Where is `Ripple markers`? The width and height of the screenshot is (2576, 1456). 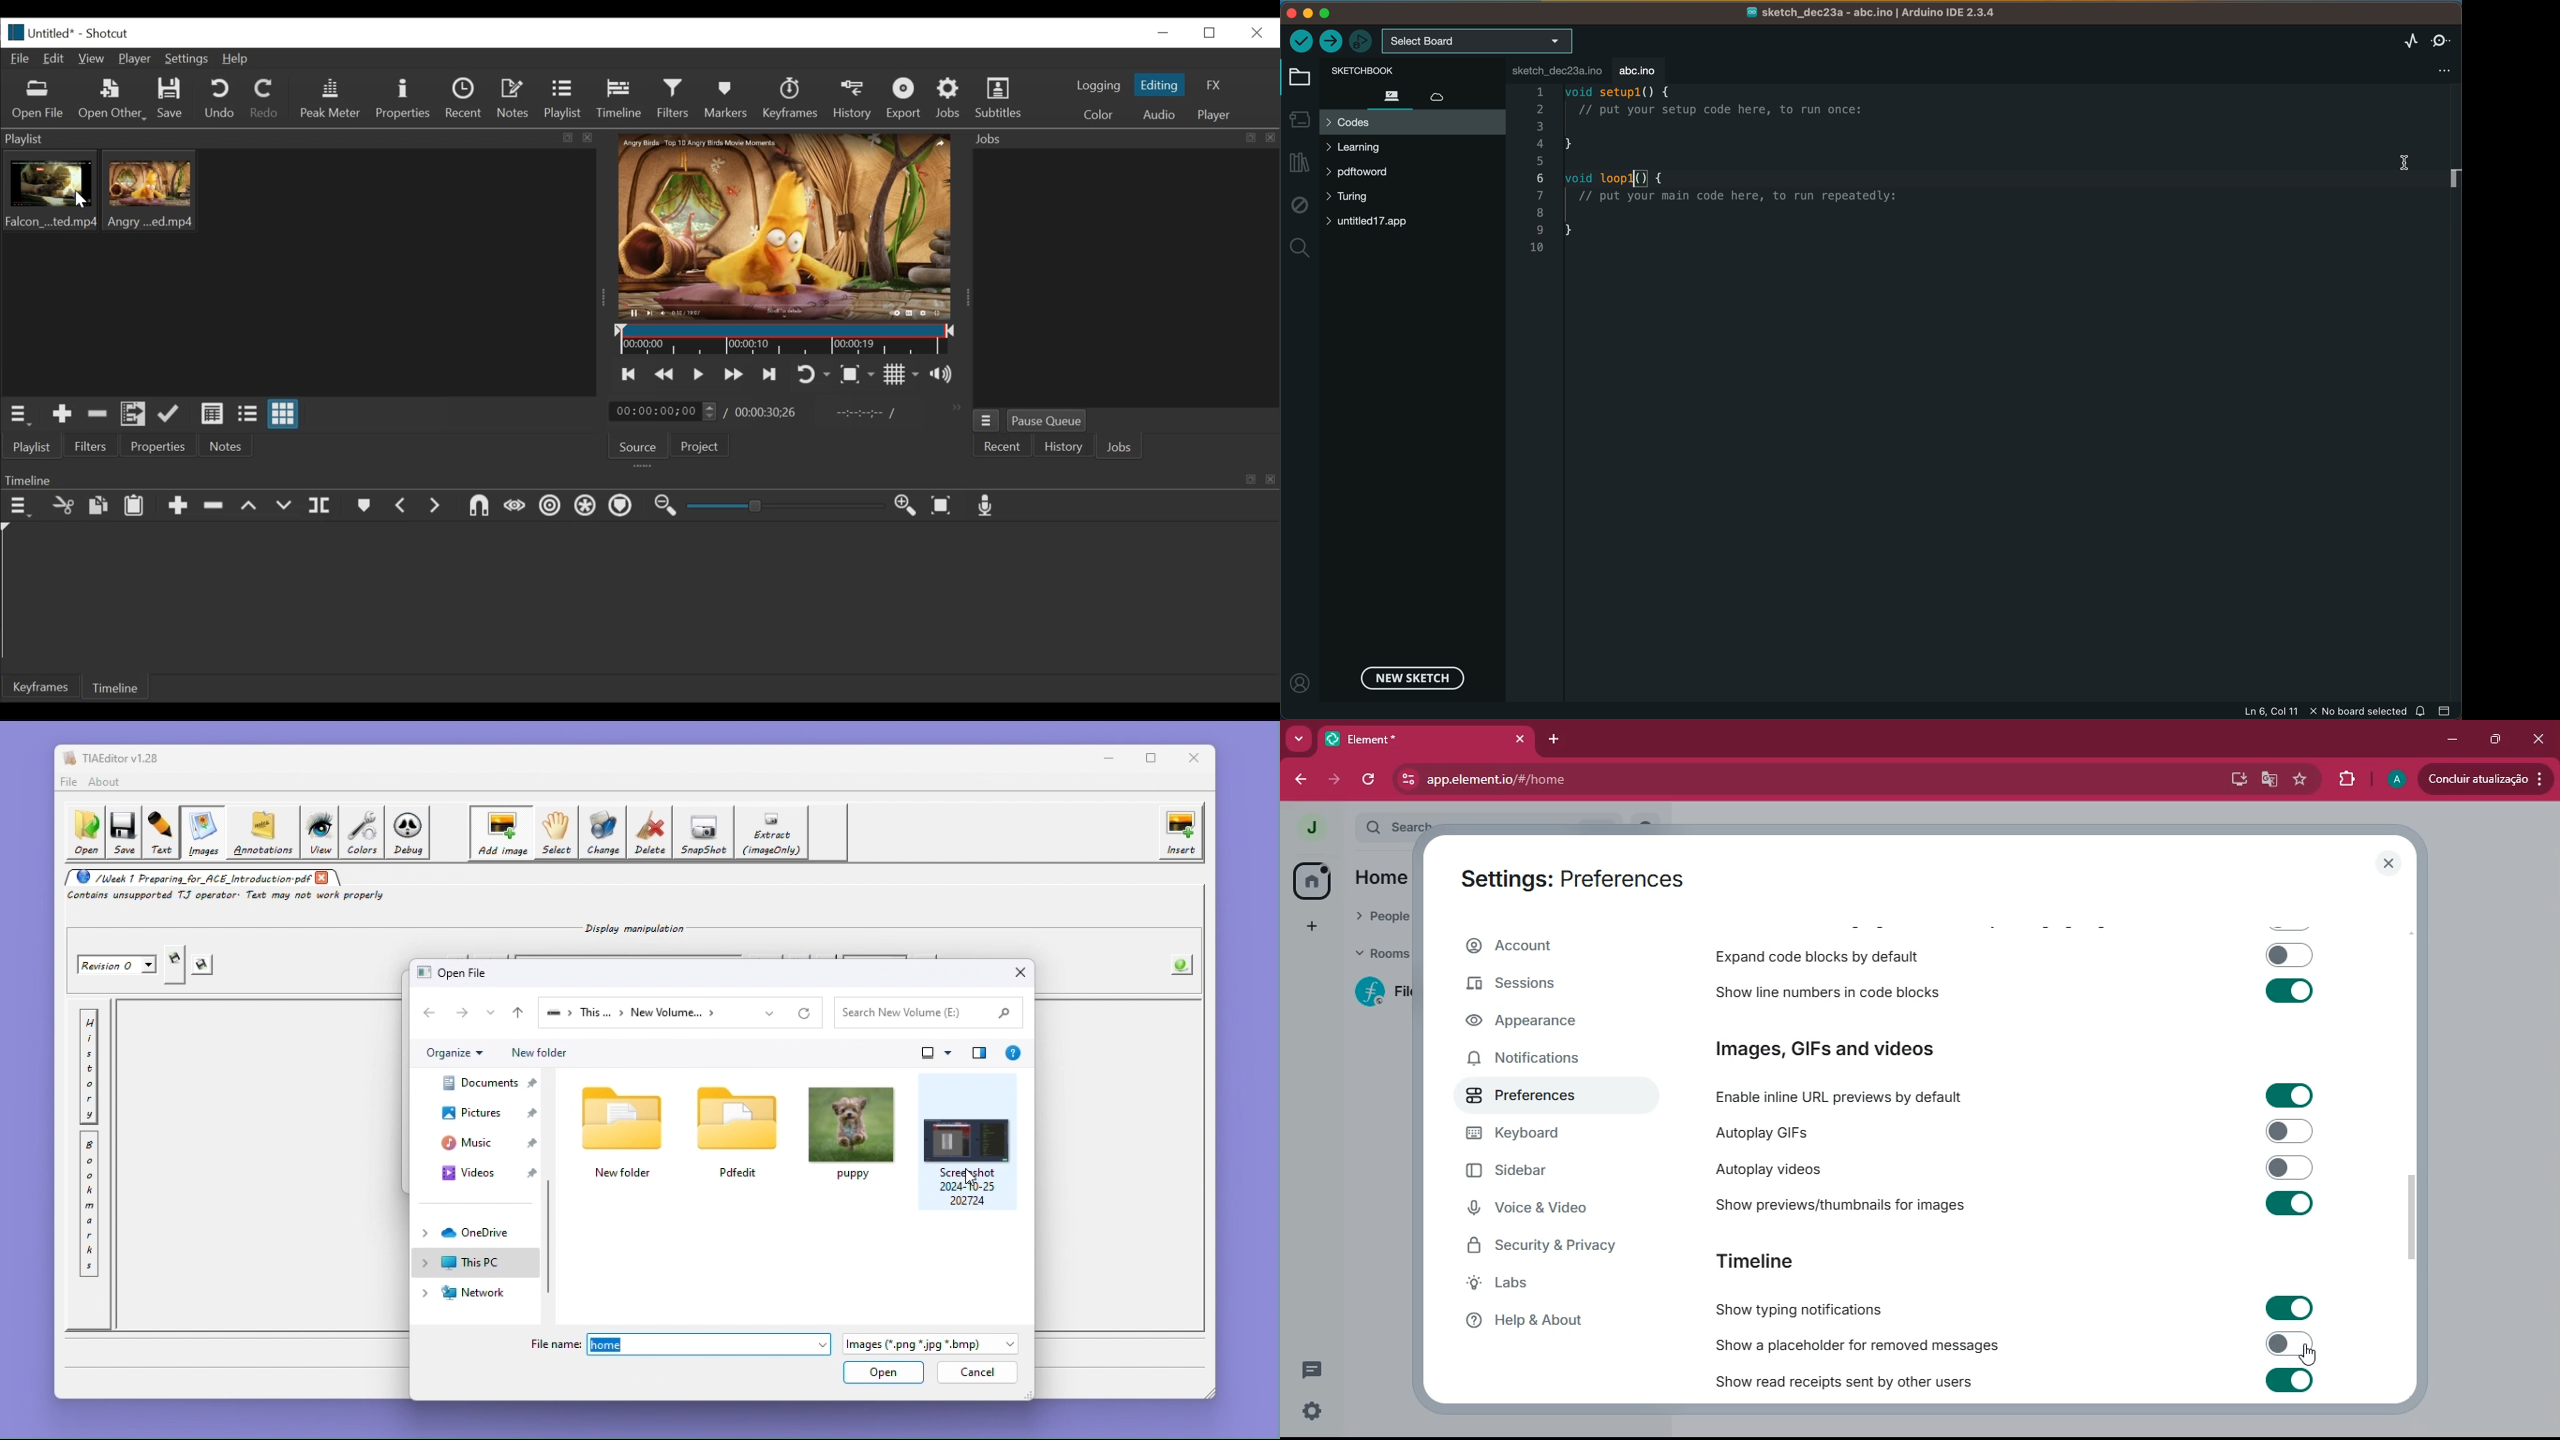 Ripple markers is located at coordinates (623, 507).